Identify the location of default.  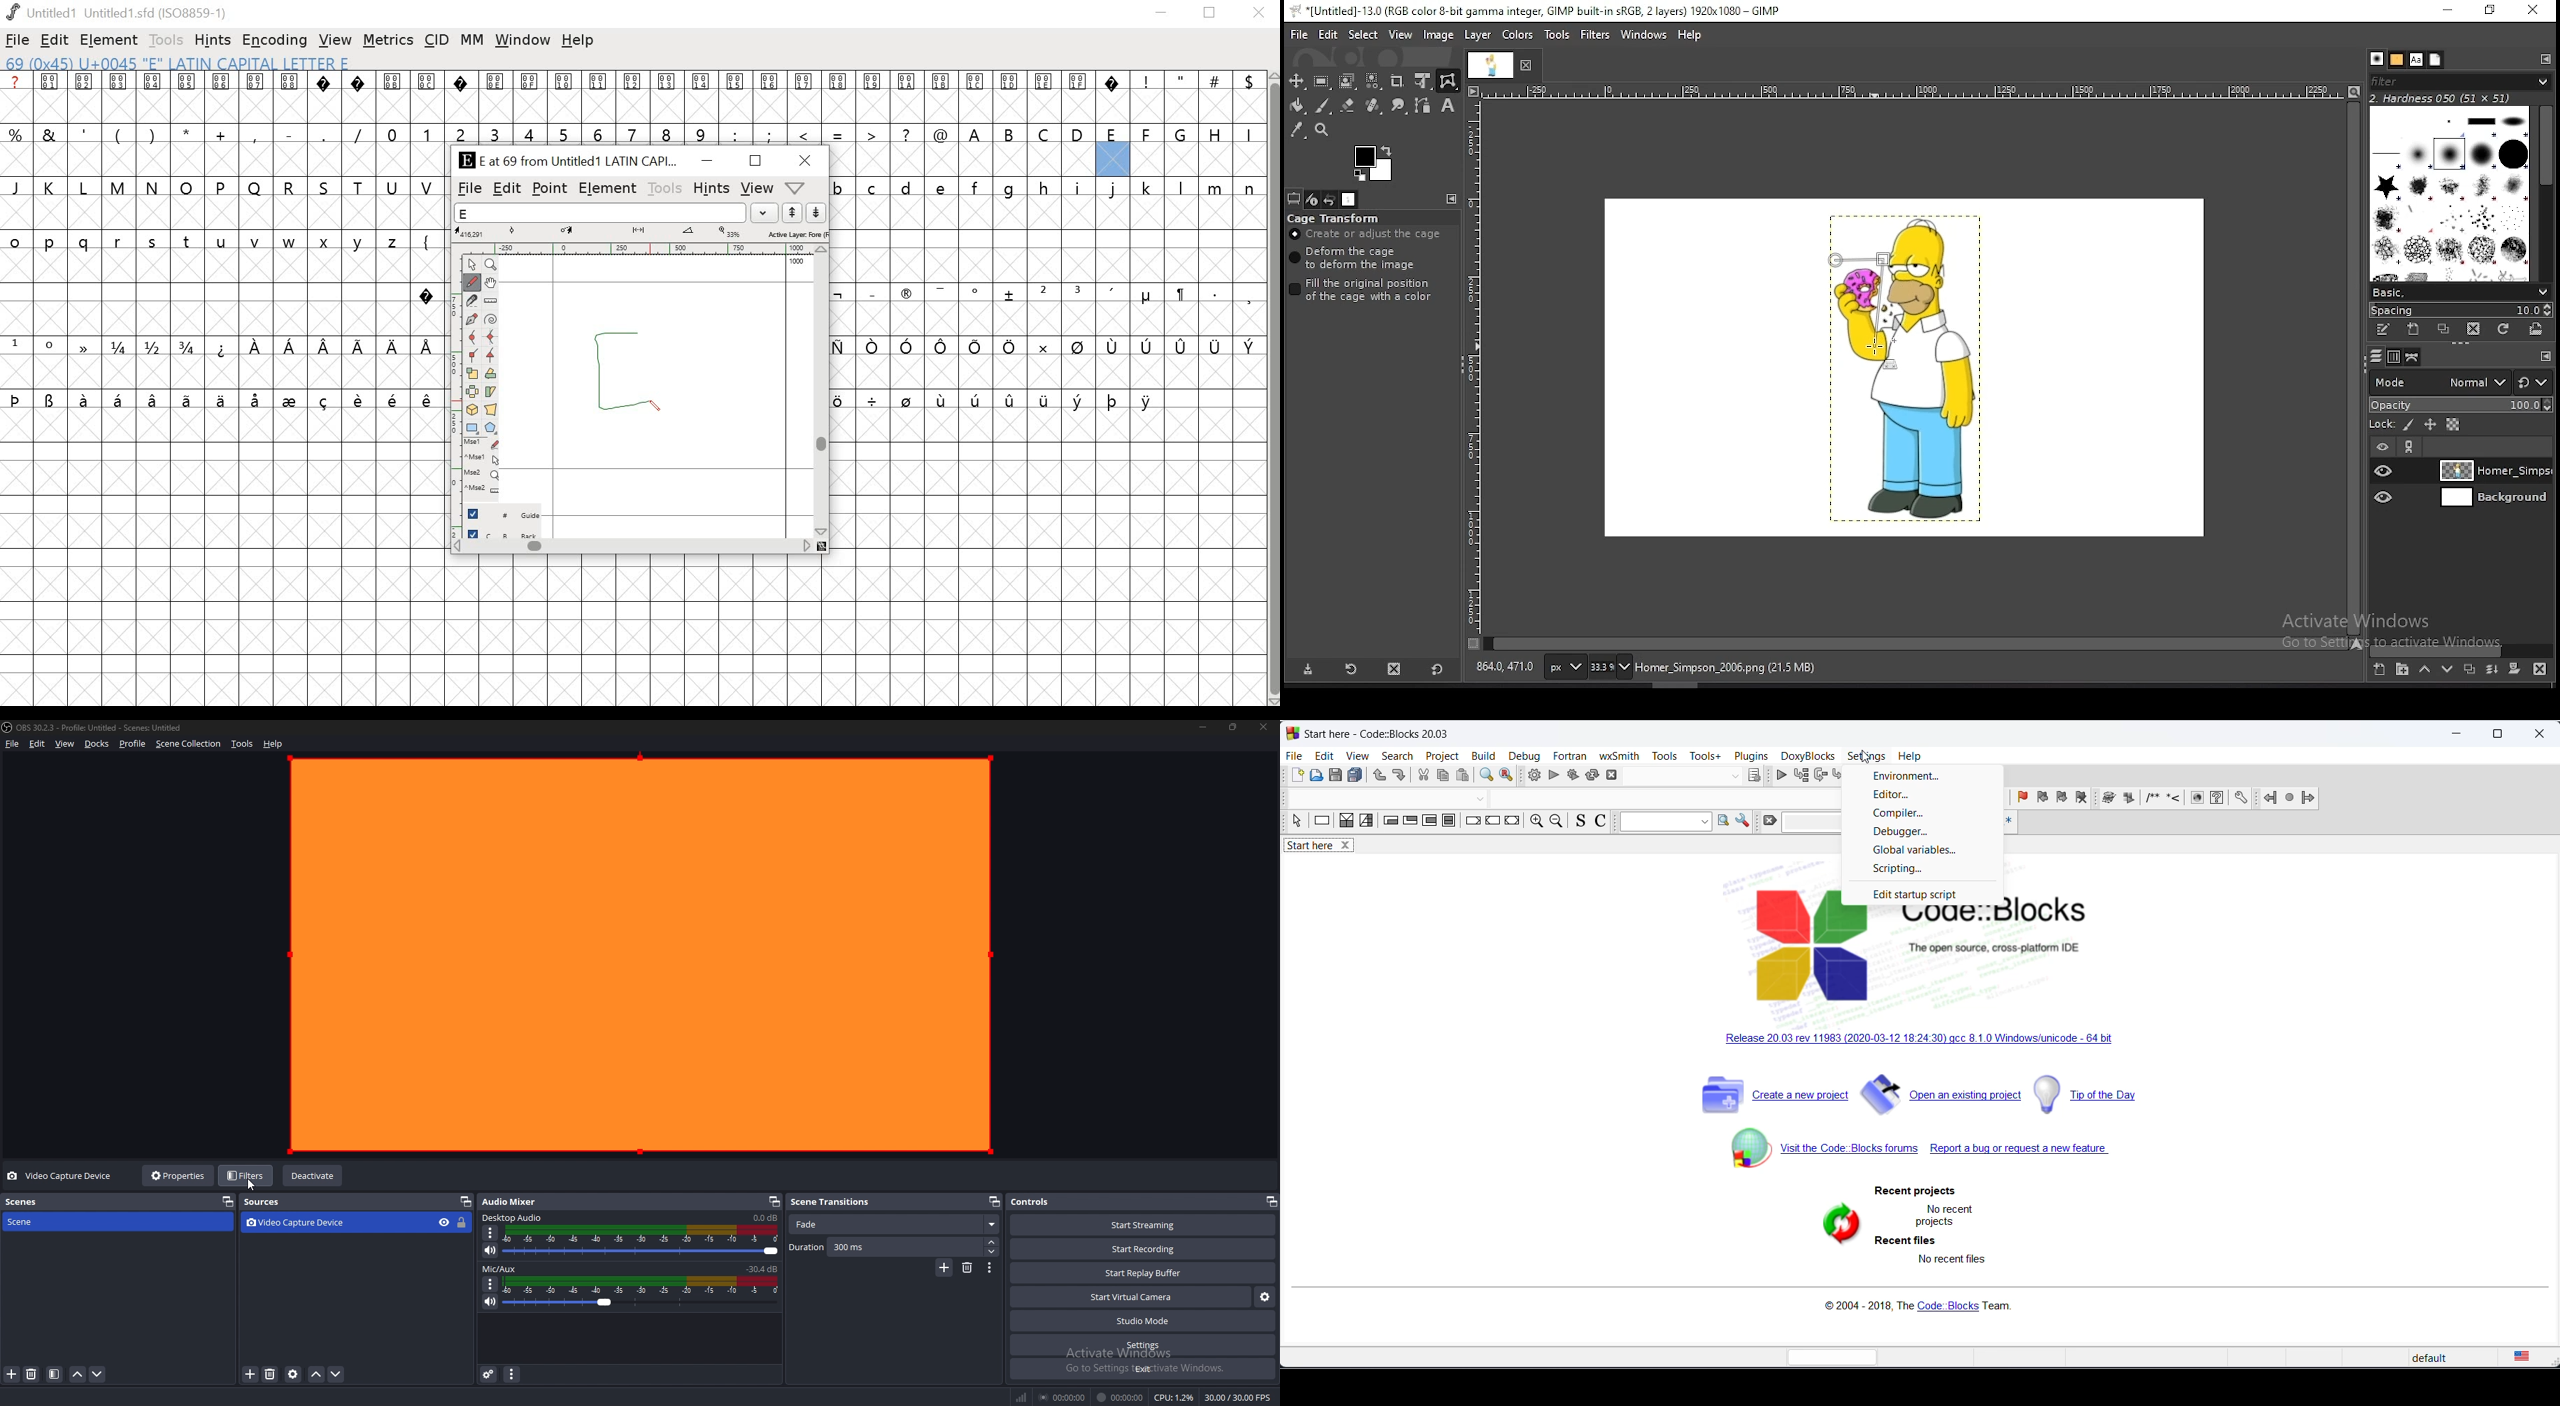
(2436, 1360).